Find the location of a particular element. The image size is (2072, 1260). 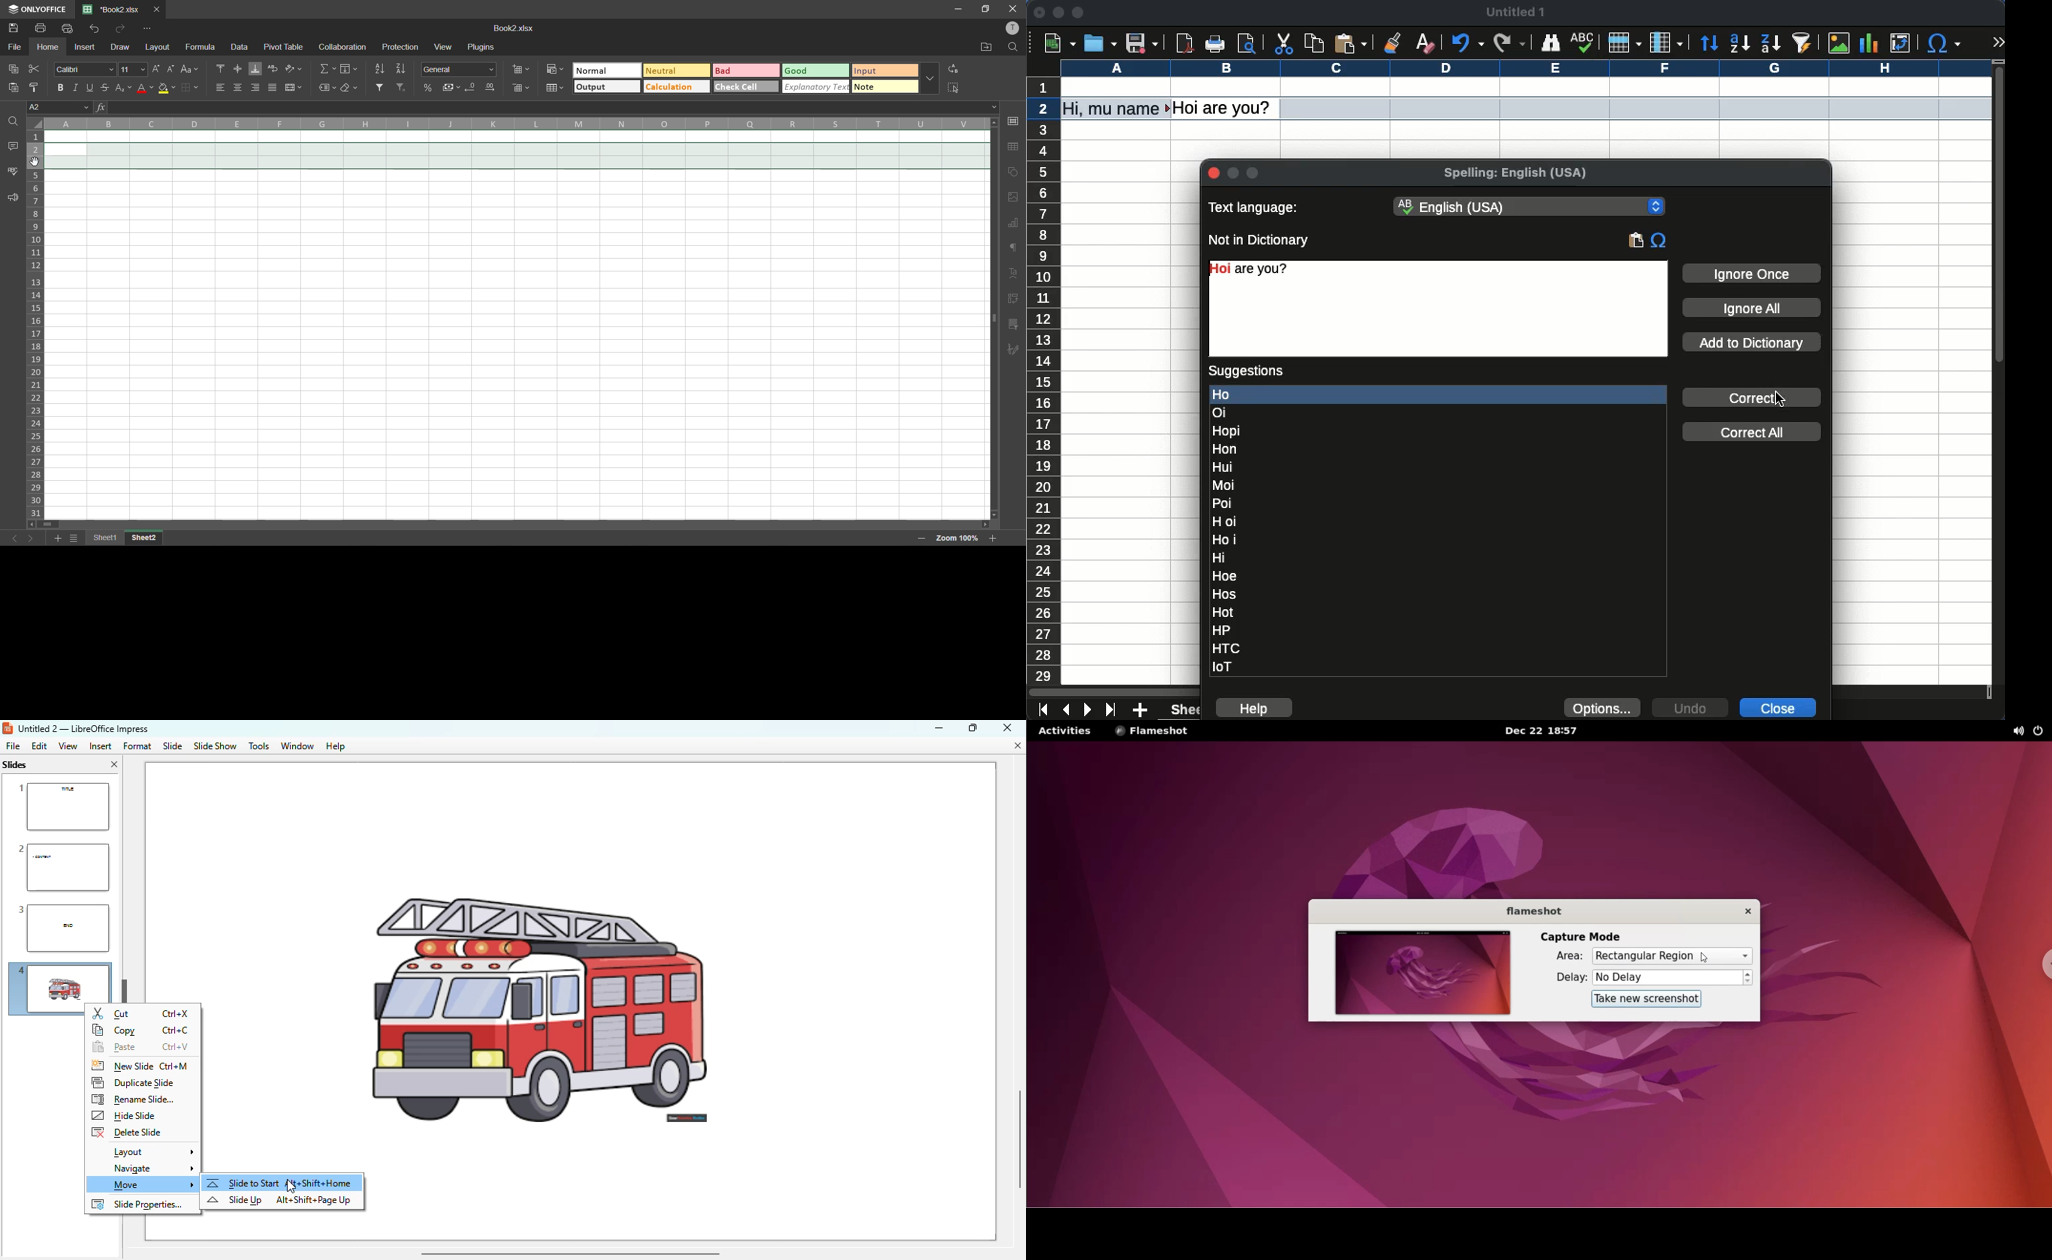

scroll bar is located at coordinates (513, 524).